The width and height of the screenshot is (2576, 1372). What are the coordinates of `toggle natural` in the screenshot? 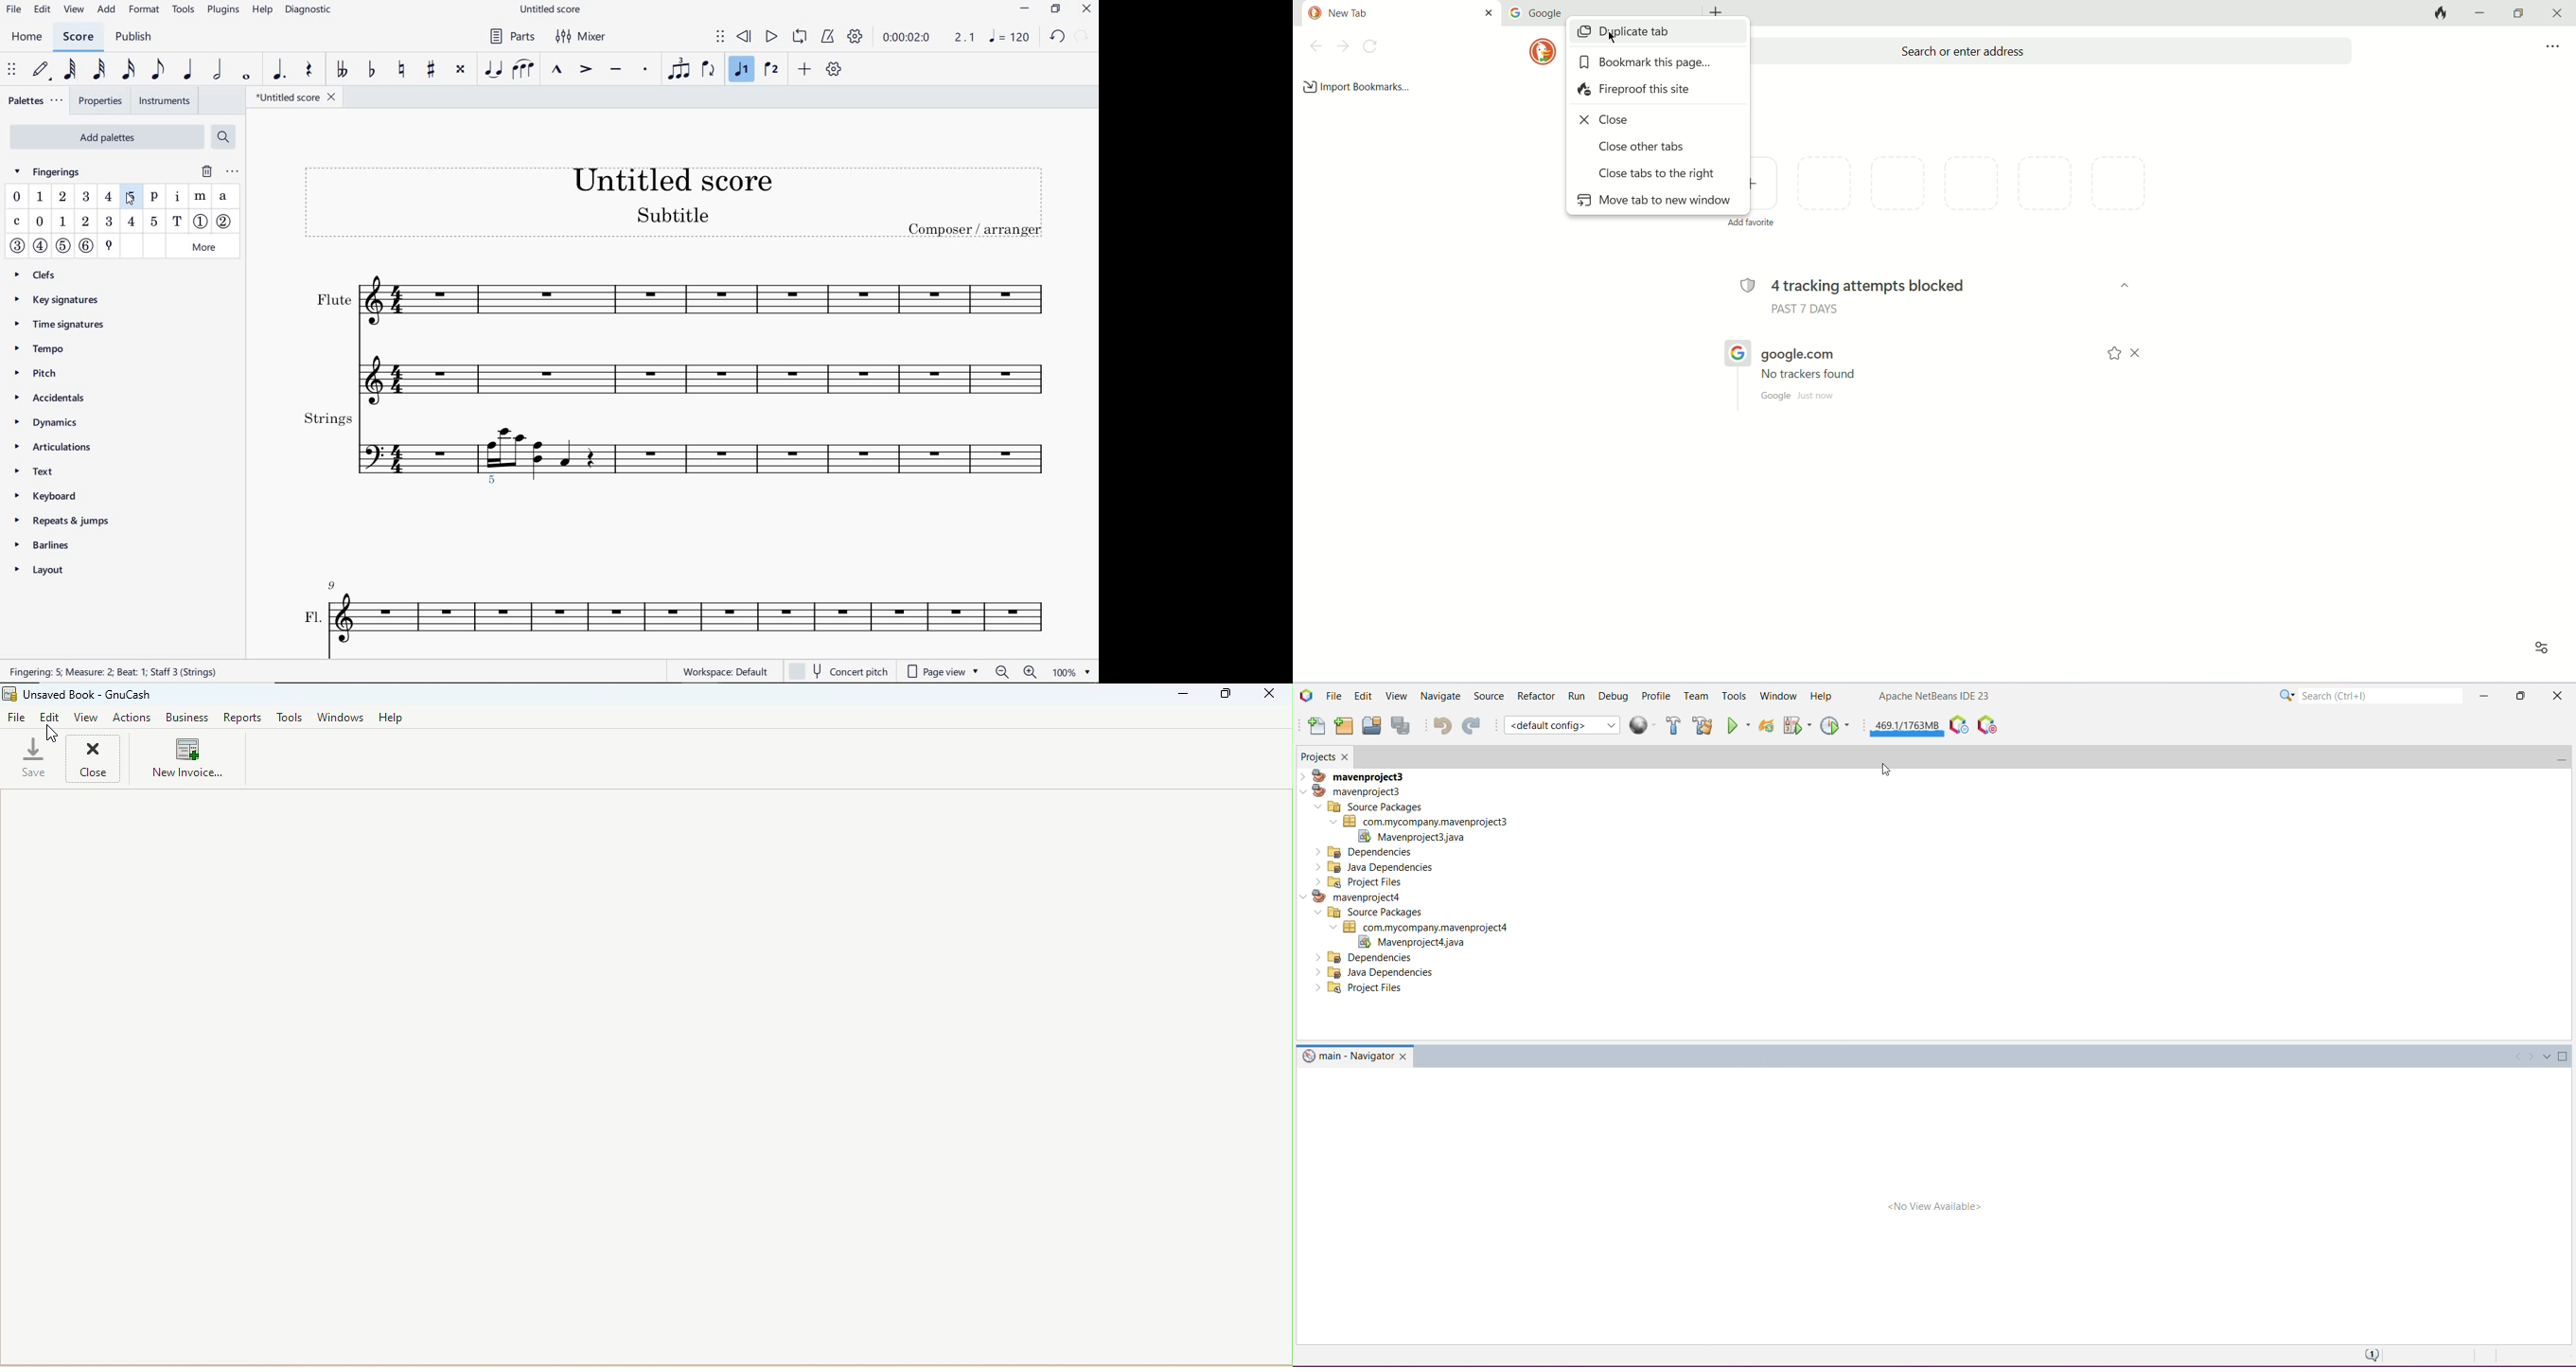 It's located at (404, 67).